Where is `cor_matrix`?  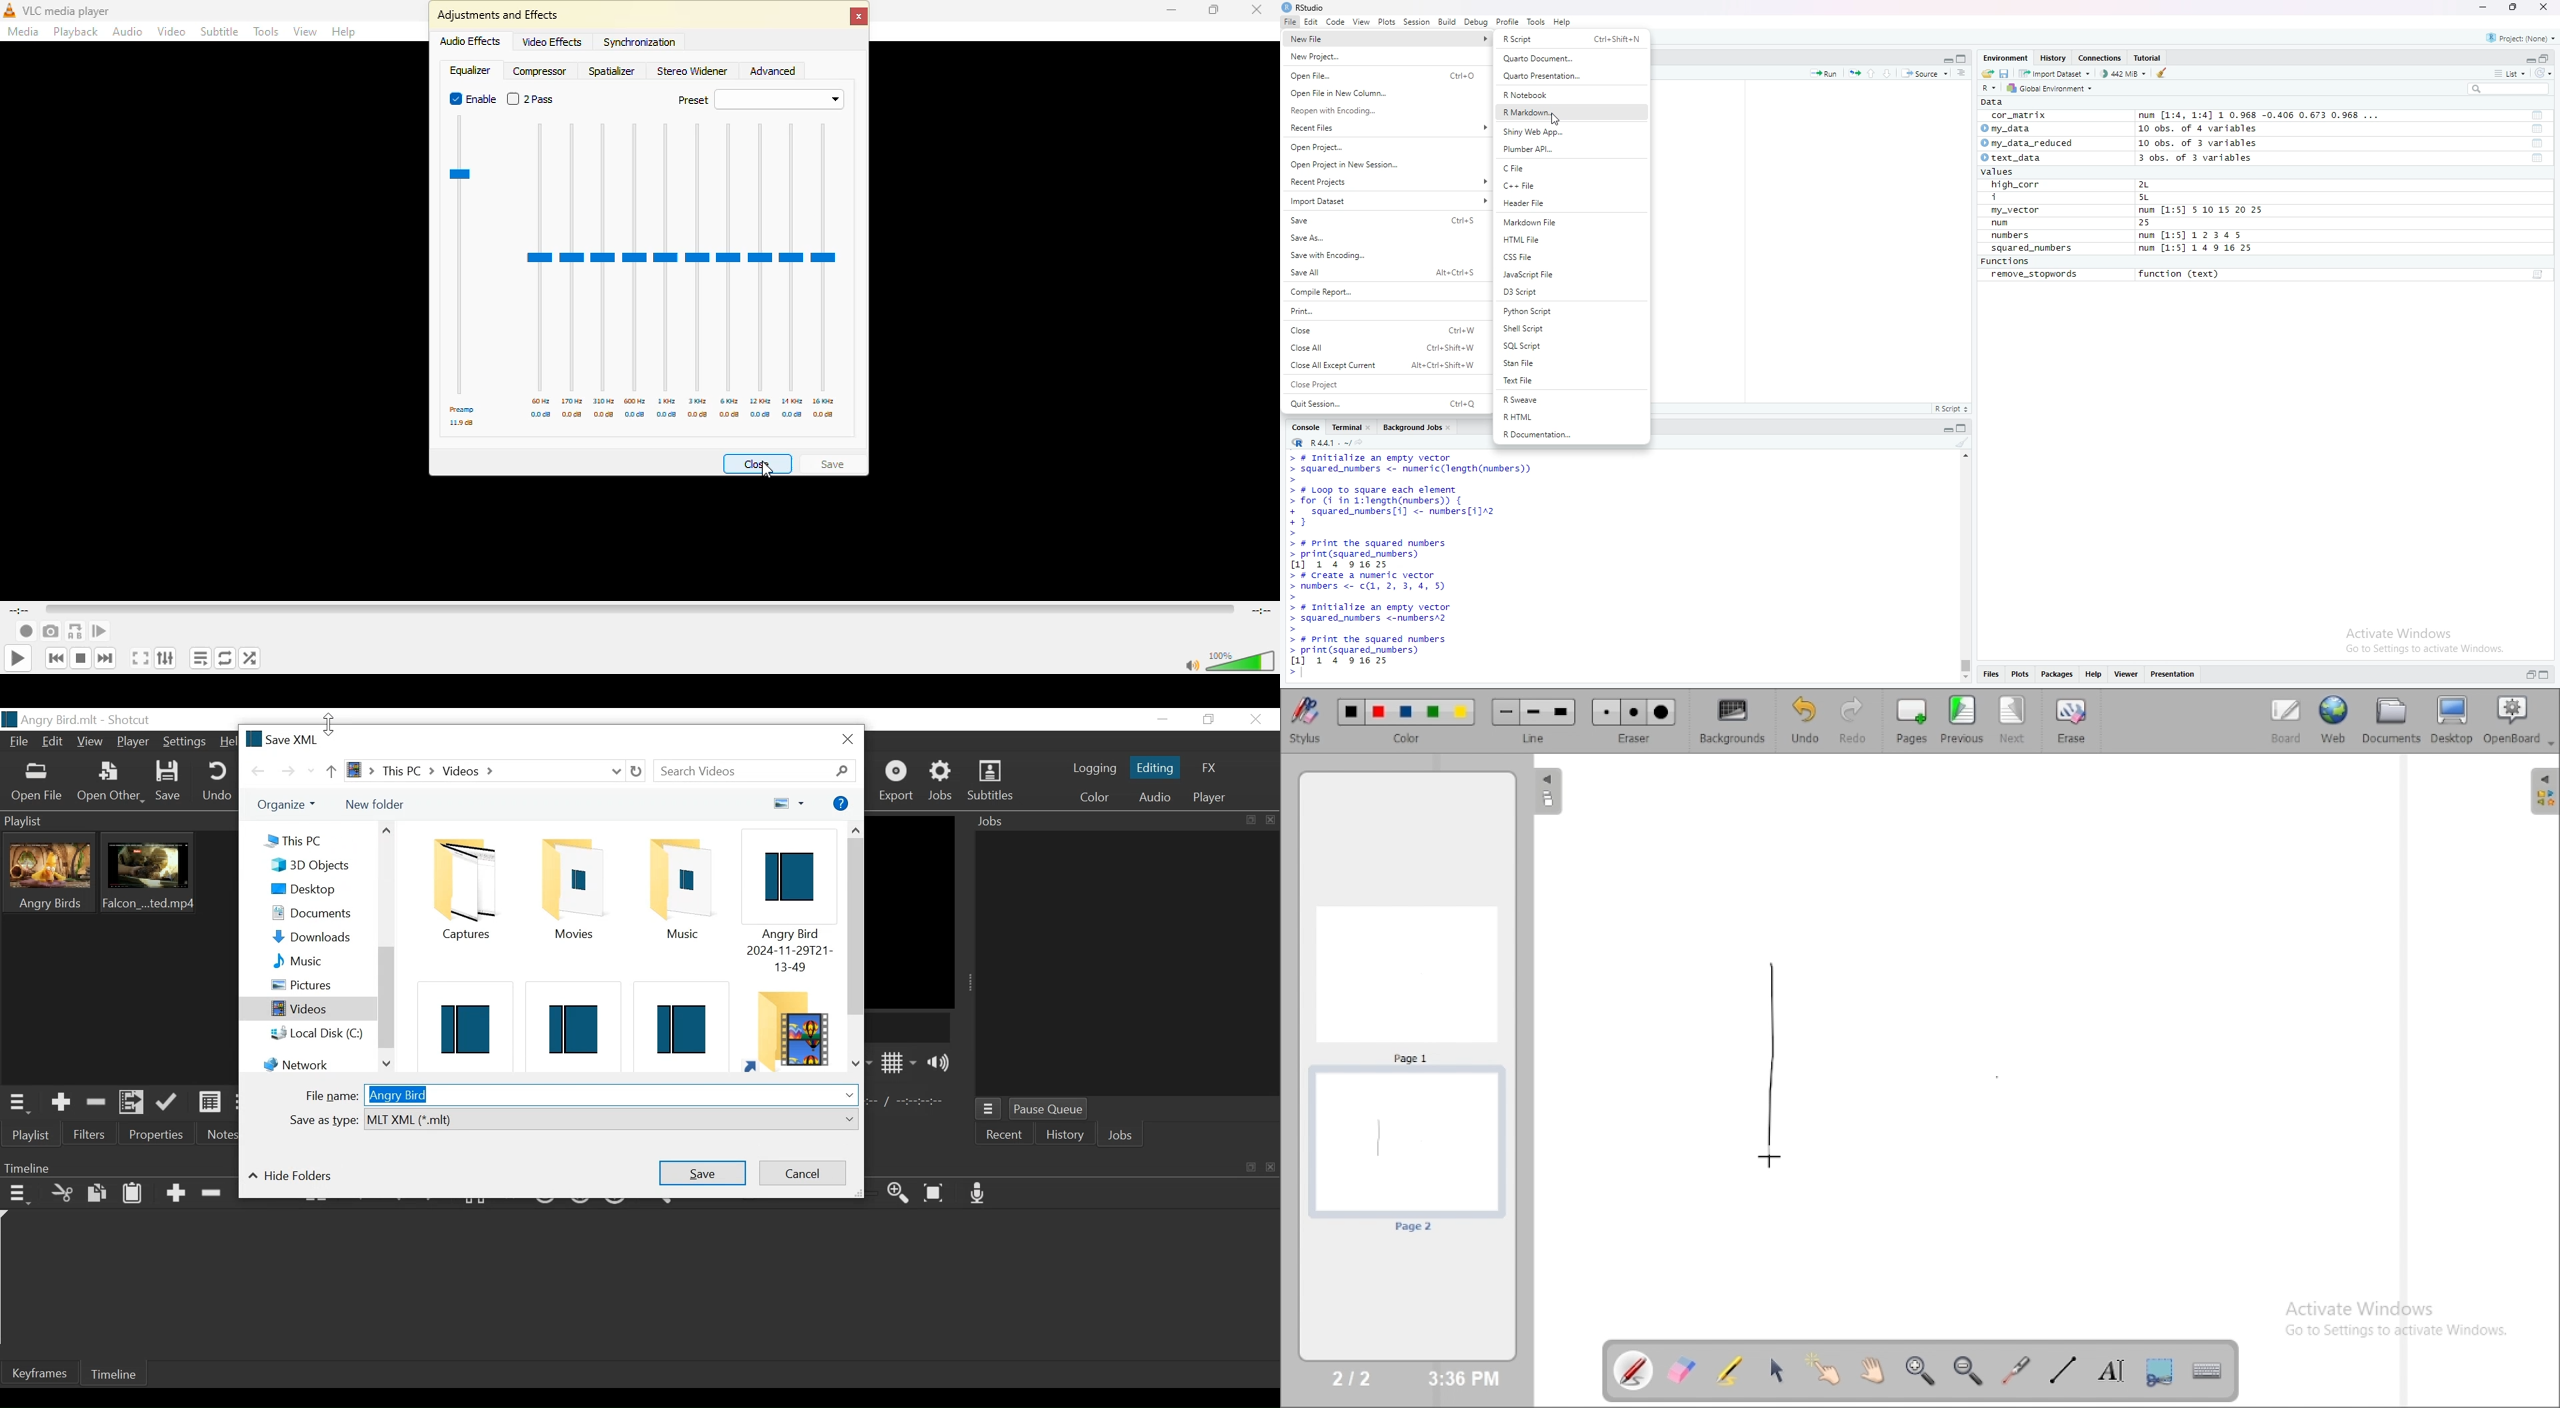 cor_matrix is located at coordinates (2019, 115).